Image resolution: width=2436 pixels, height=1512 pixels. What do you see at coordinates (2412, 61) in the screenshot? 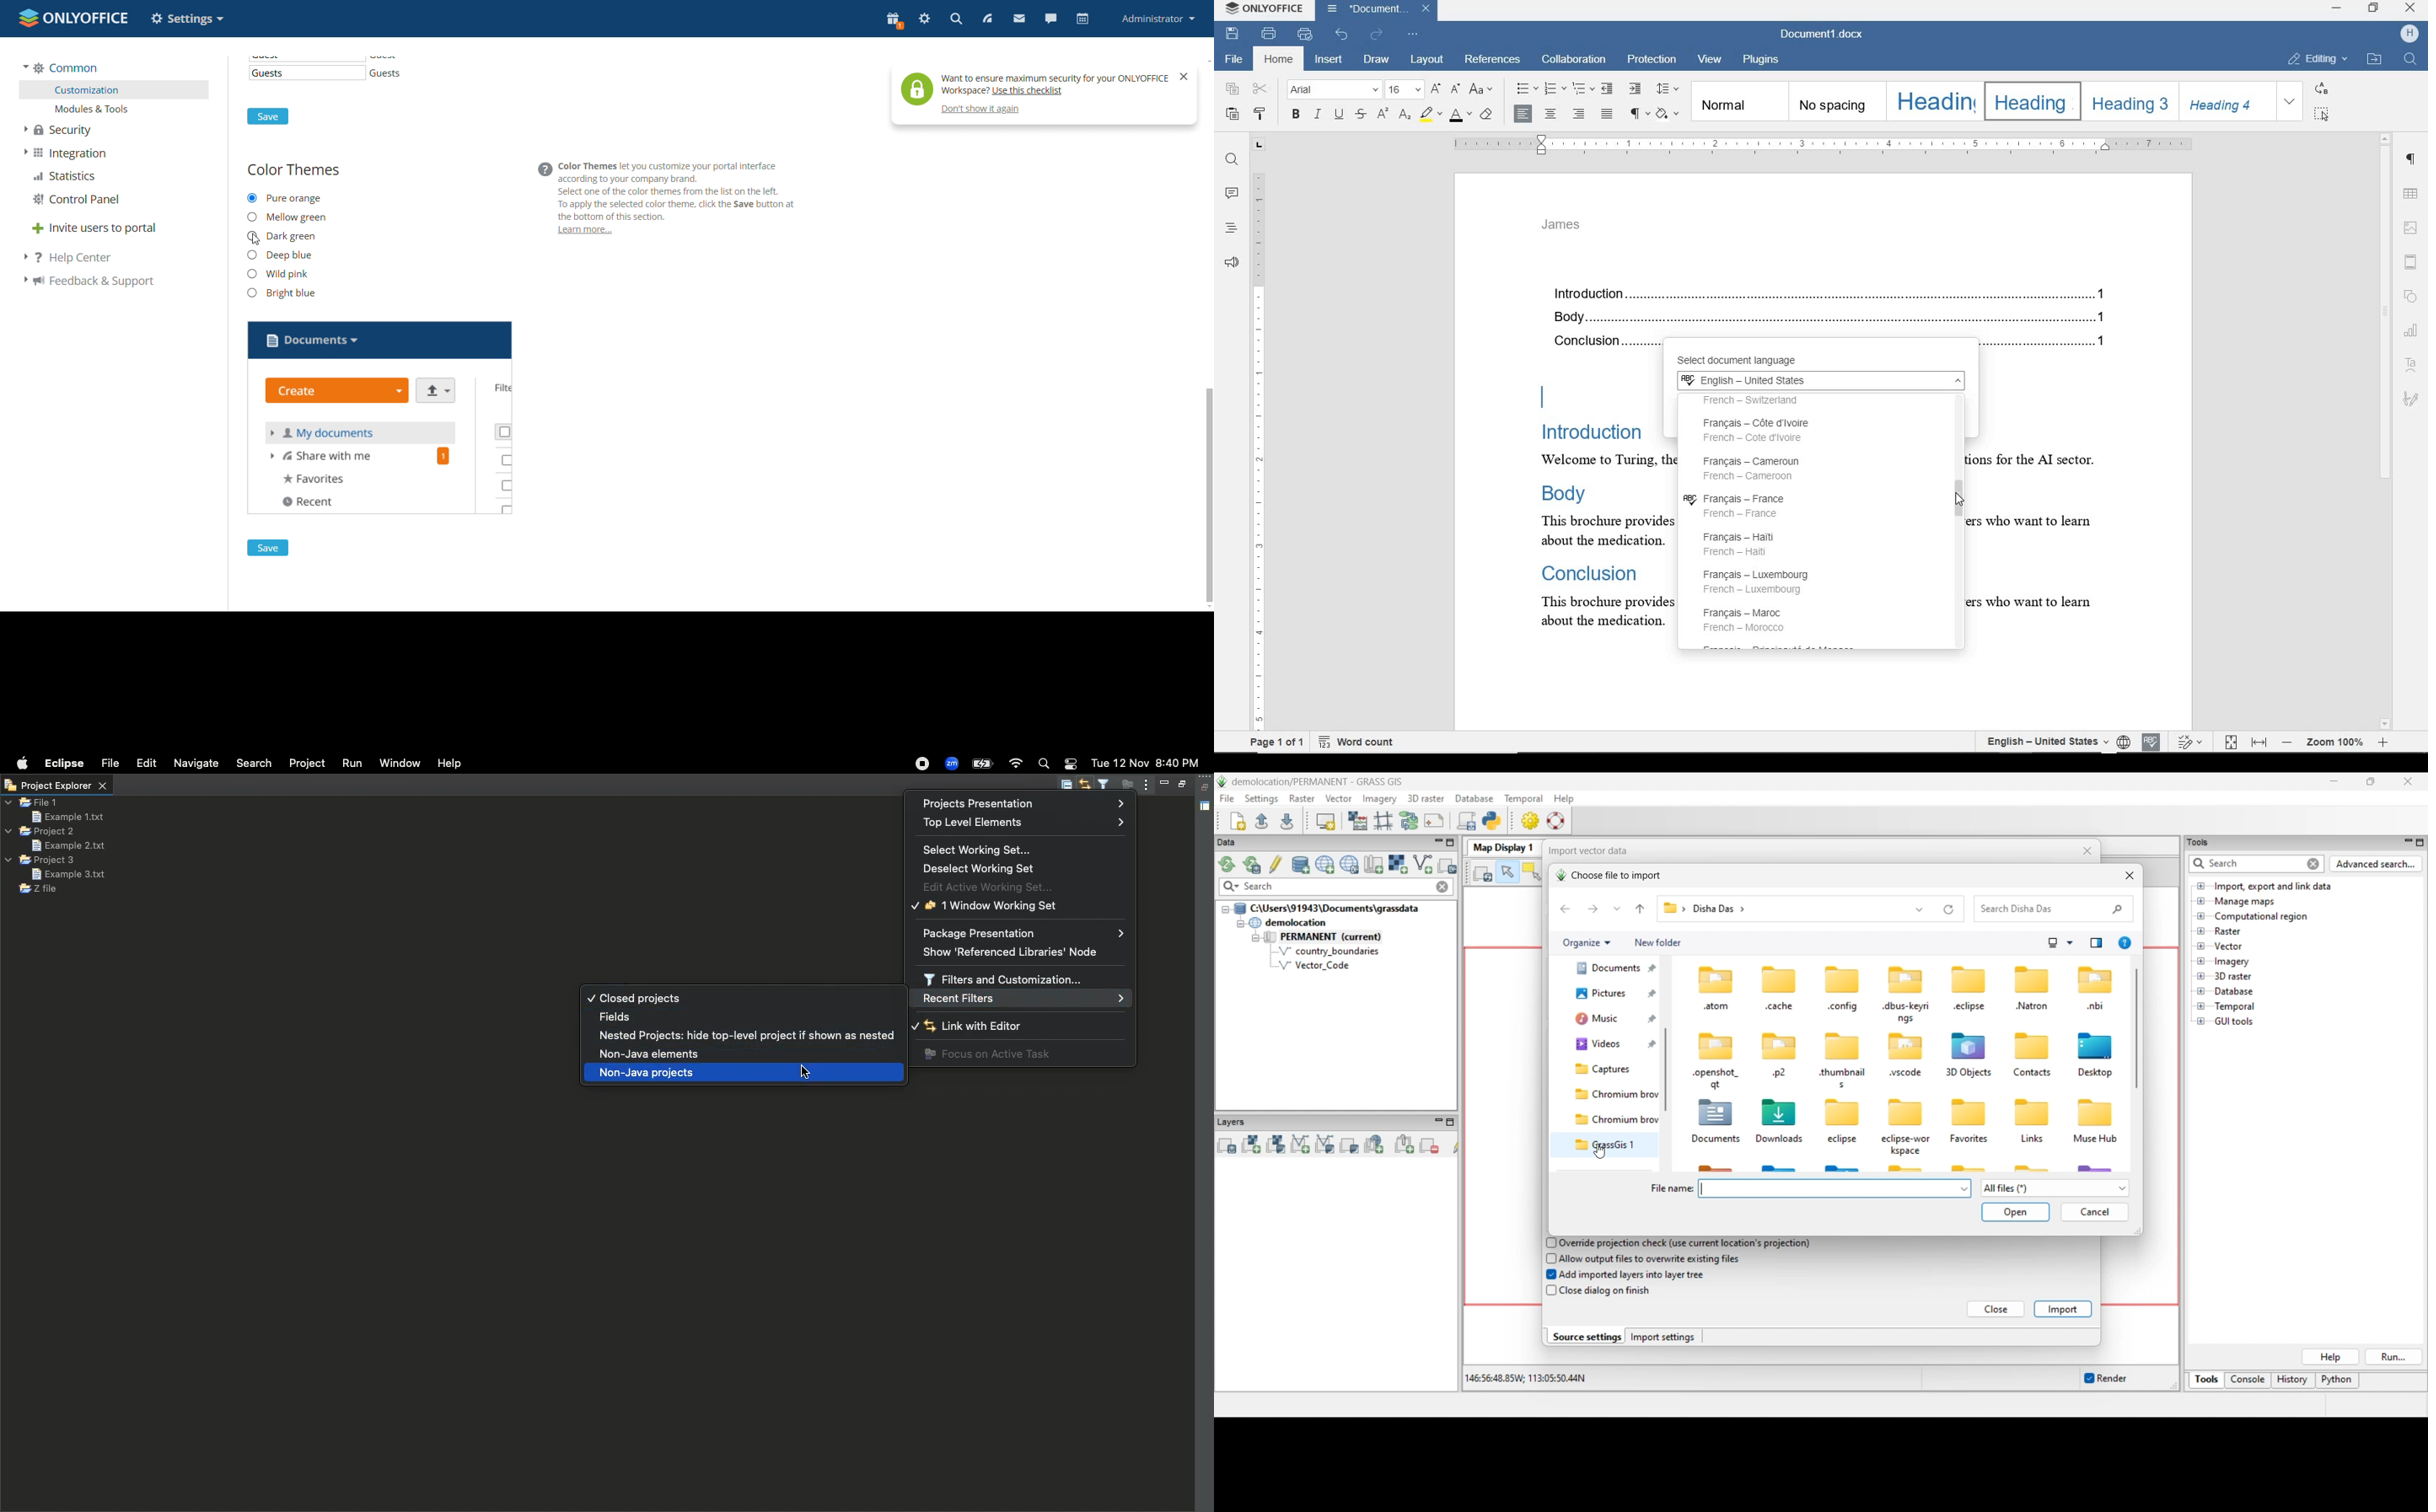
I see `FIND` at bounding box center [2412, 61].